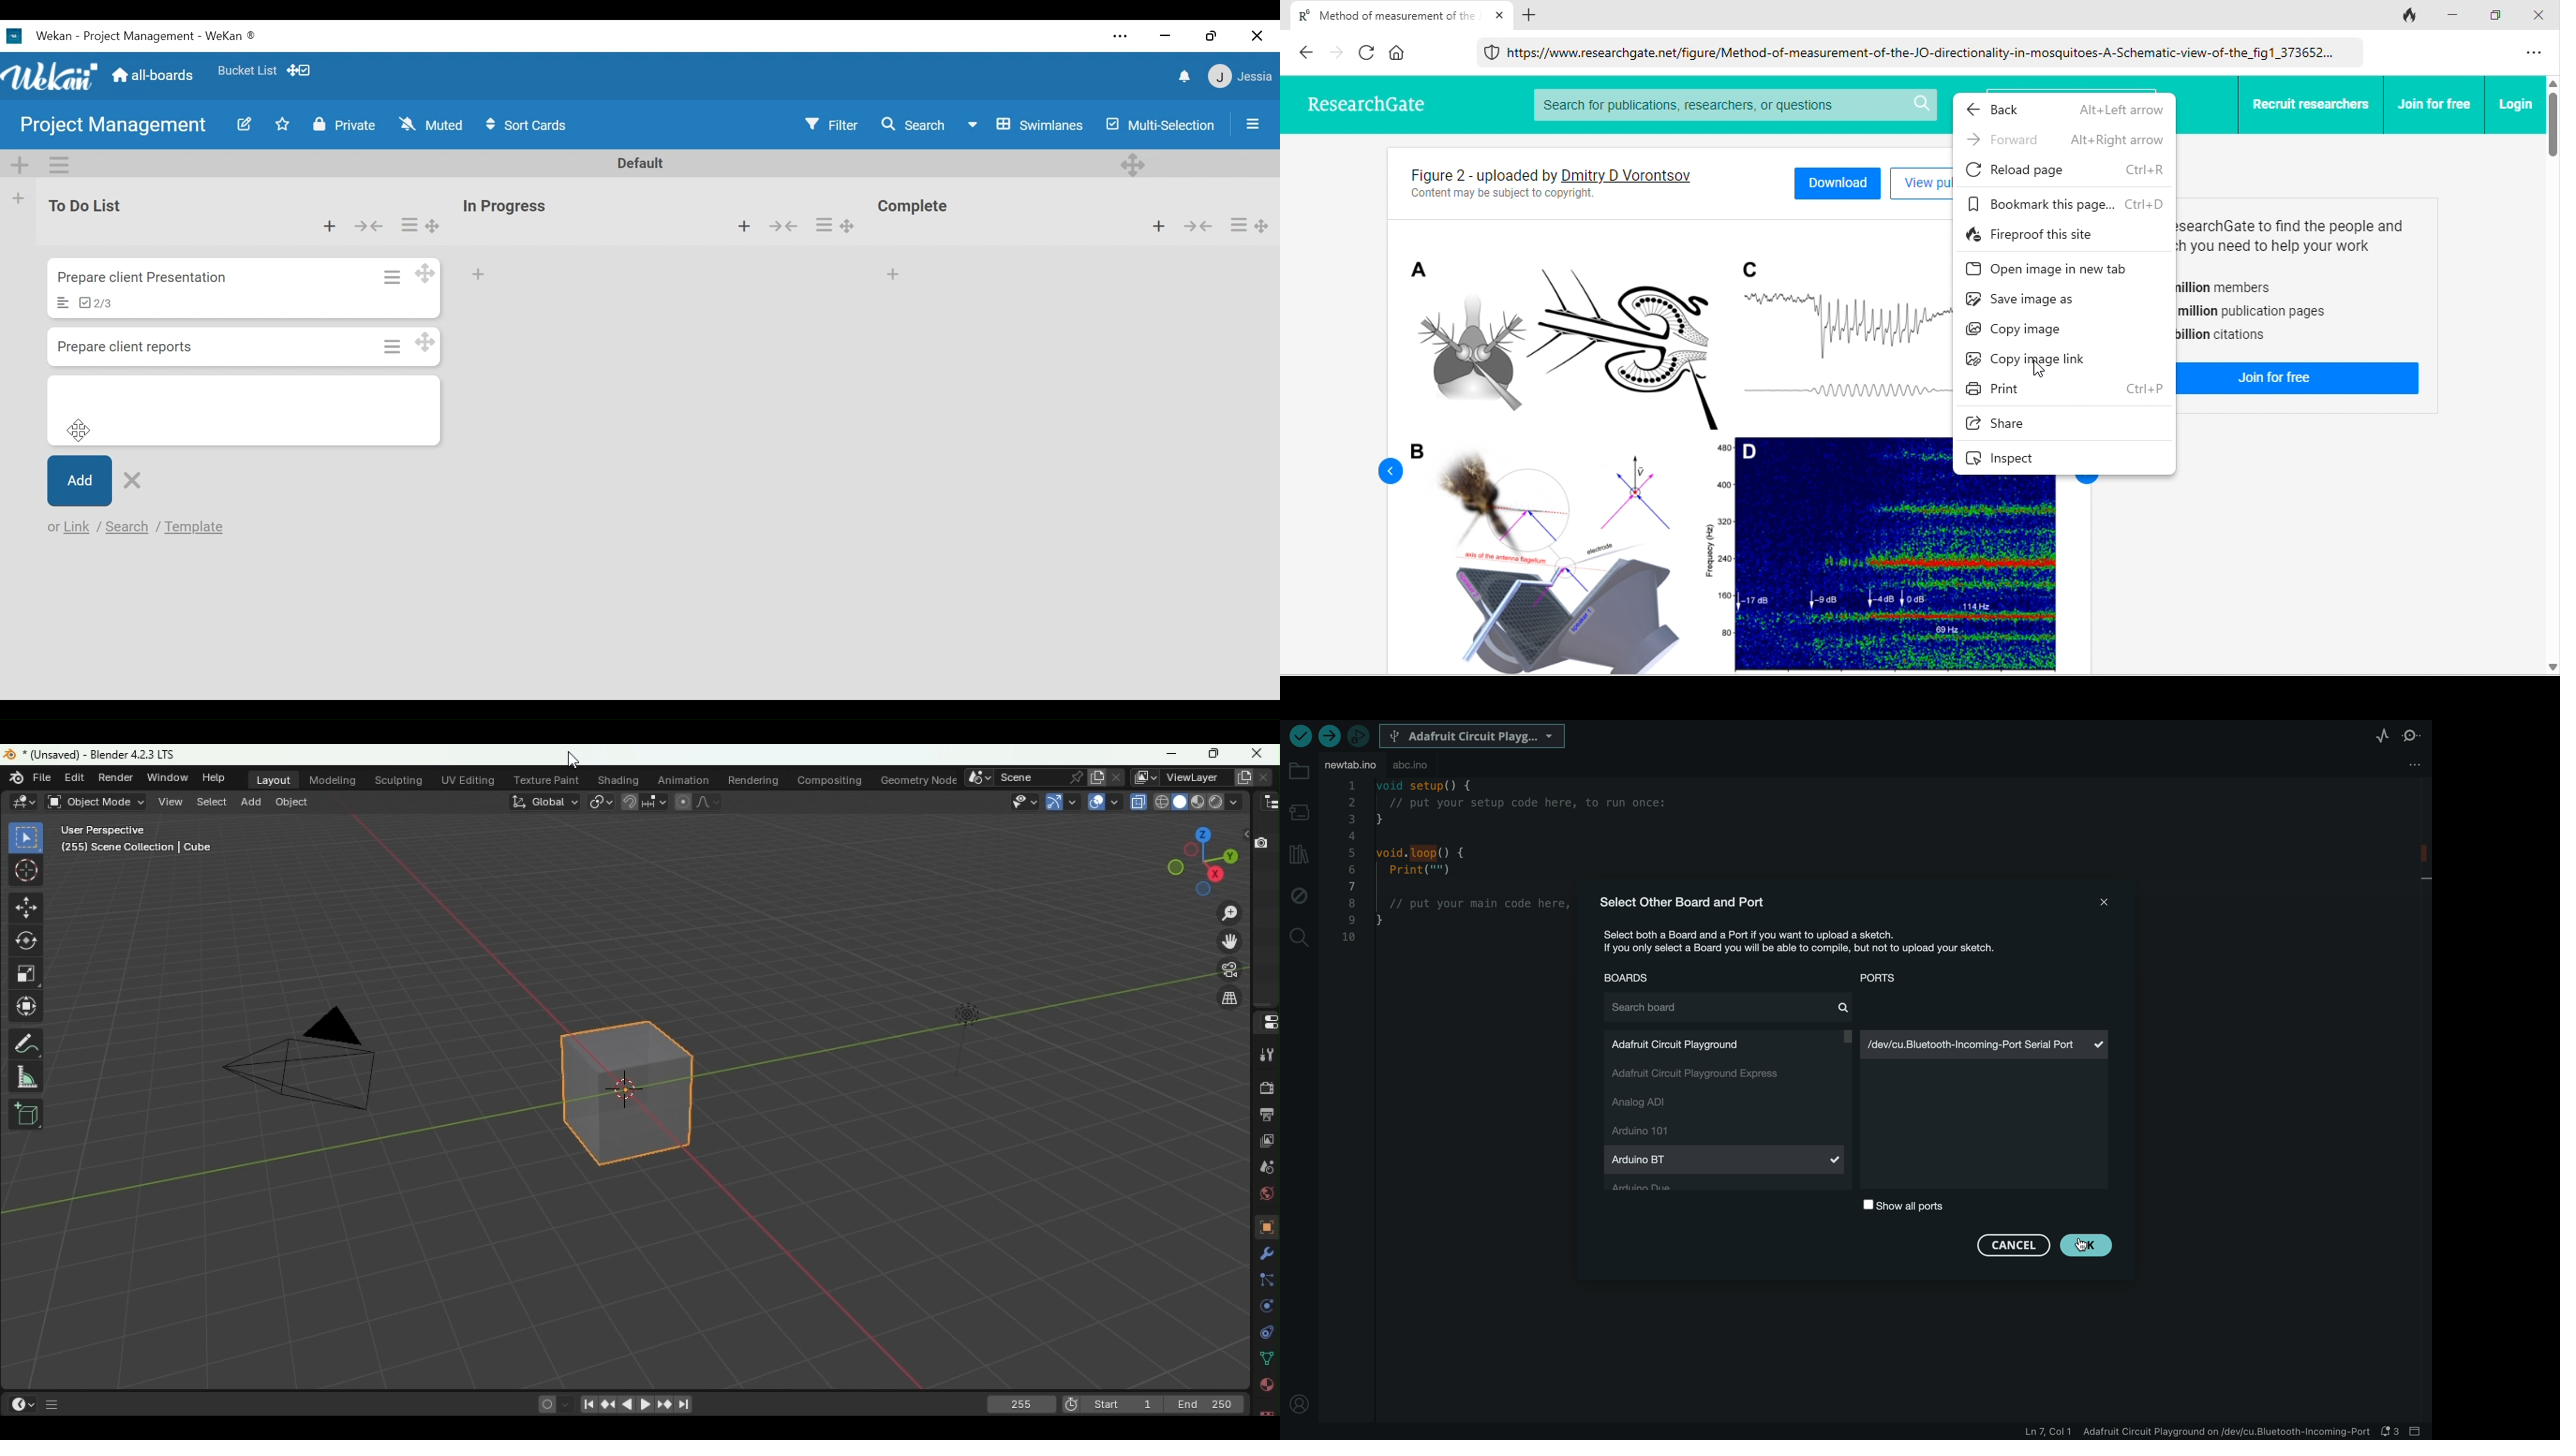  Describe the element at coordinates (1268, 1308) in the screenshot. I see `Physics` at that location.